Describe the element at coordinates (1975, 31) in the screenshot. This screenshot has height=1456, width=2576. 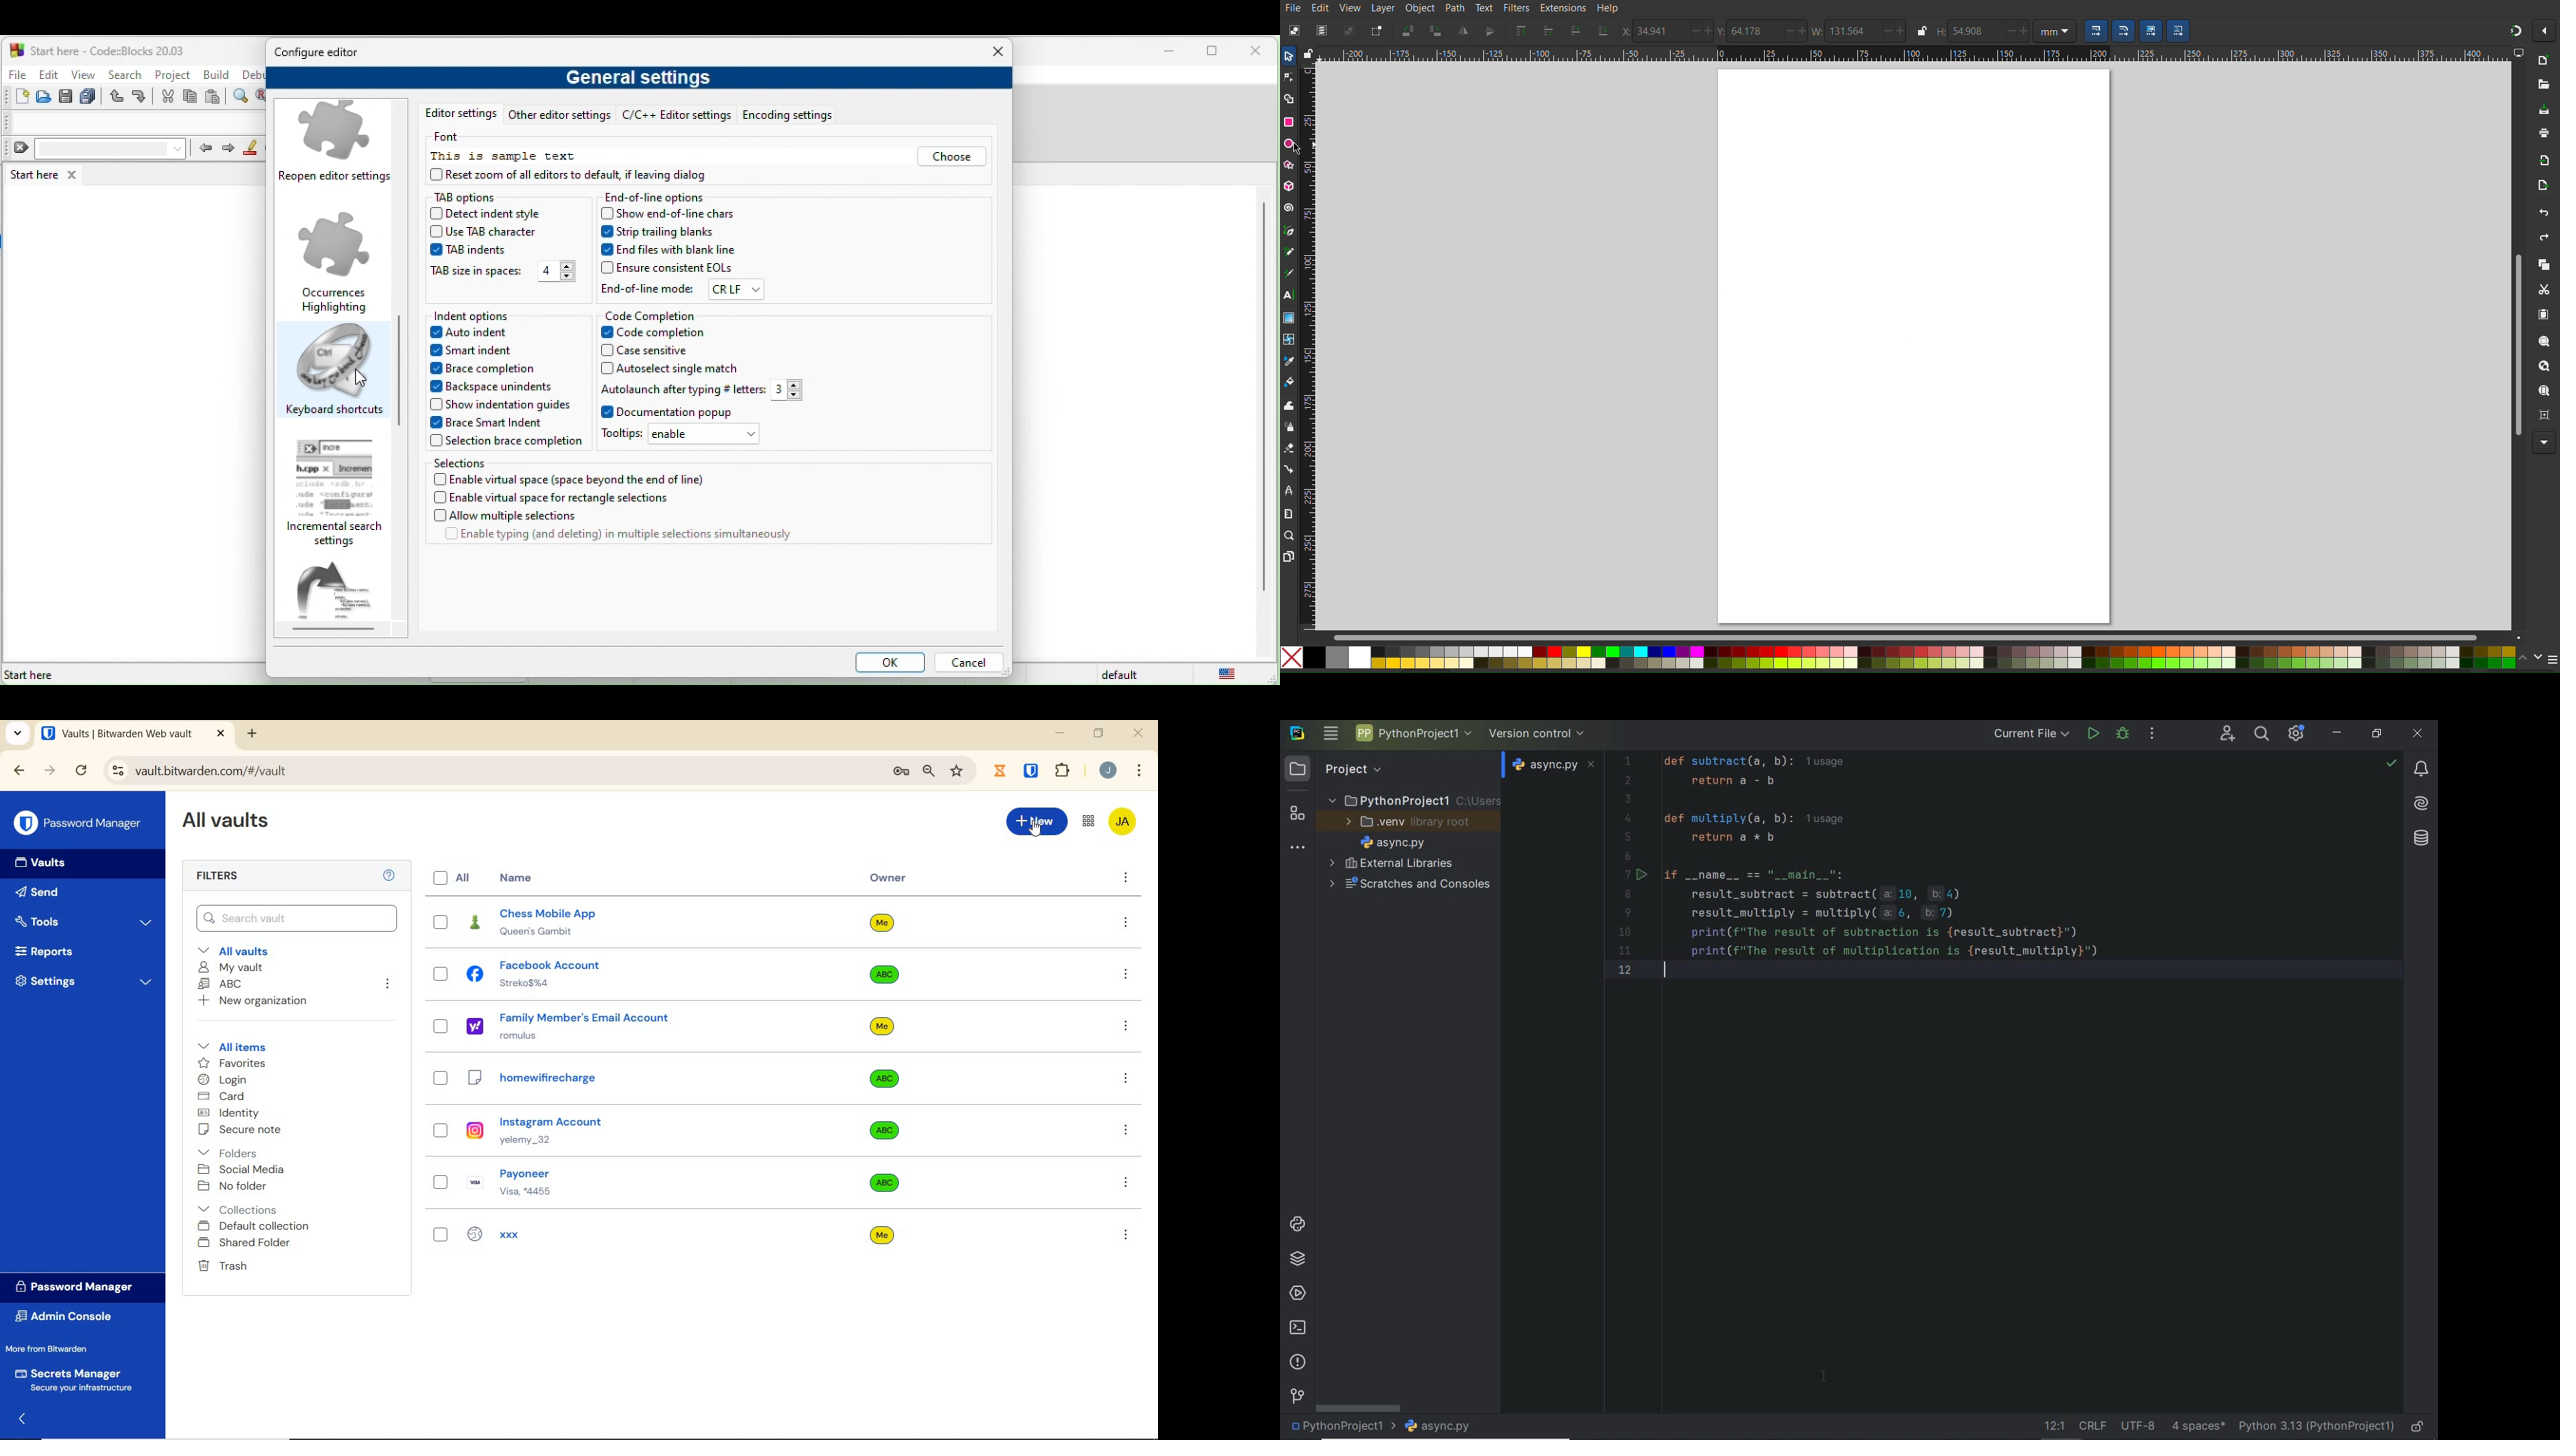
I see `54` at that location.